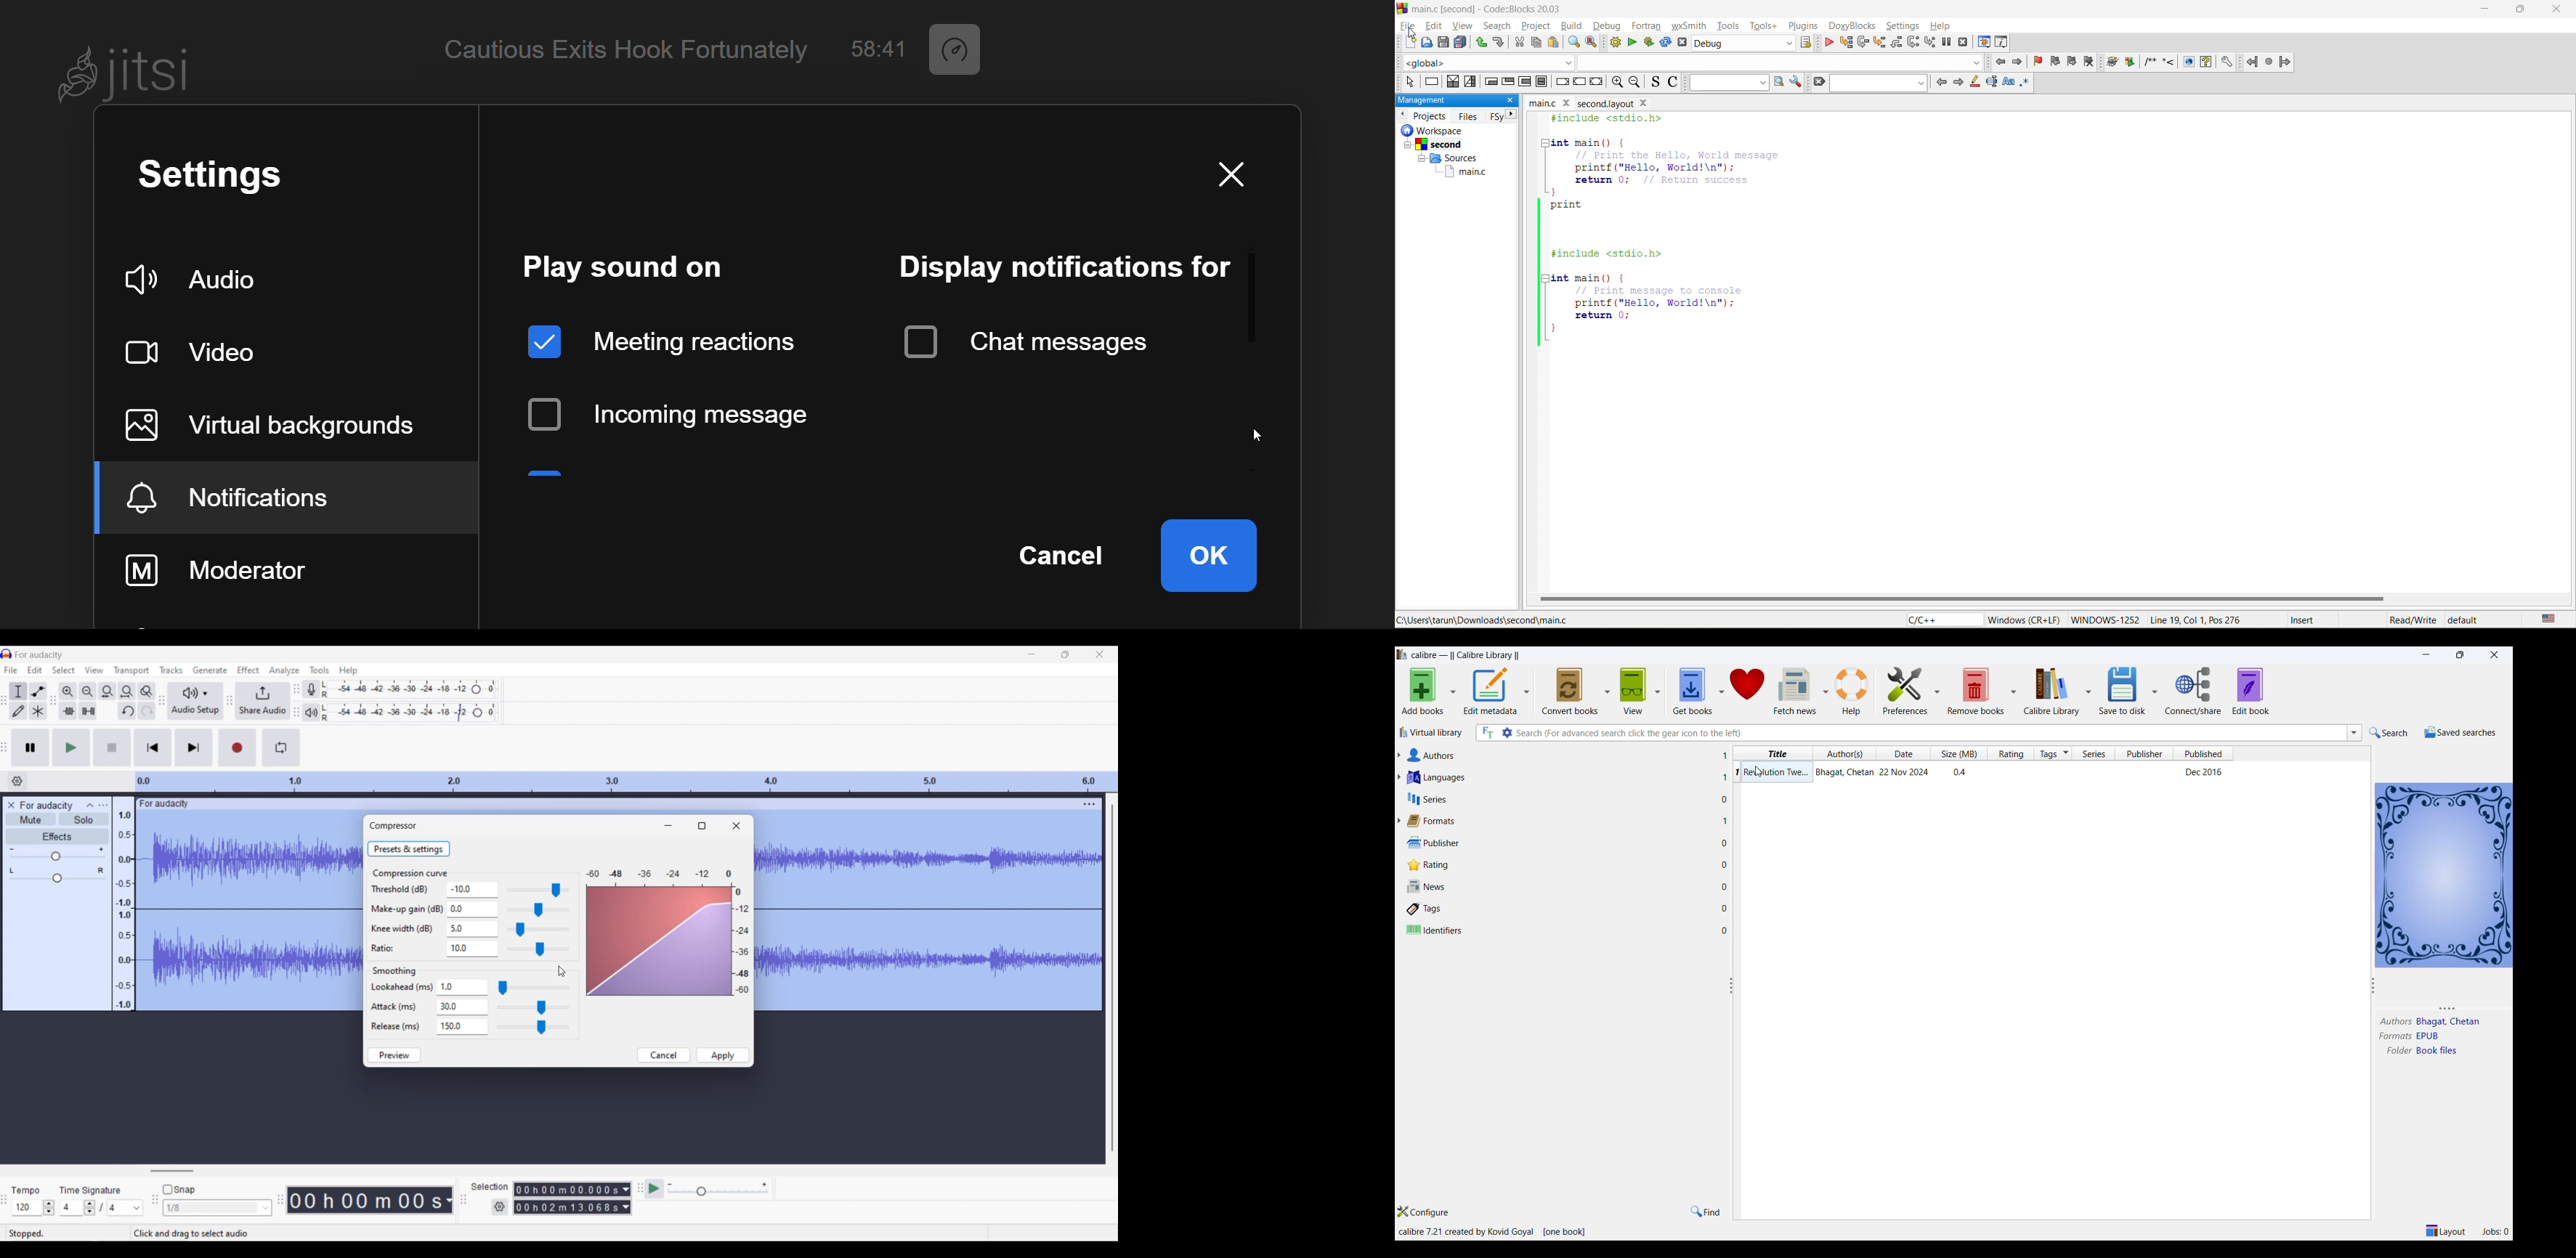  I want to click on project, so click(1537, 26).